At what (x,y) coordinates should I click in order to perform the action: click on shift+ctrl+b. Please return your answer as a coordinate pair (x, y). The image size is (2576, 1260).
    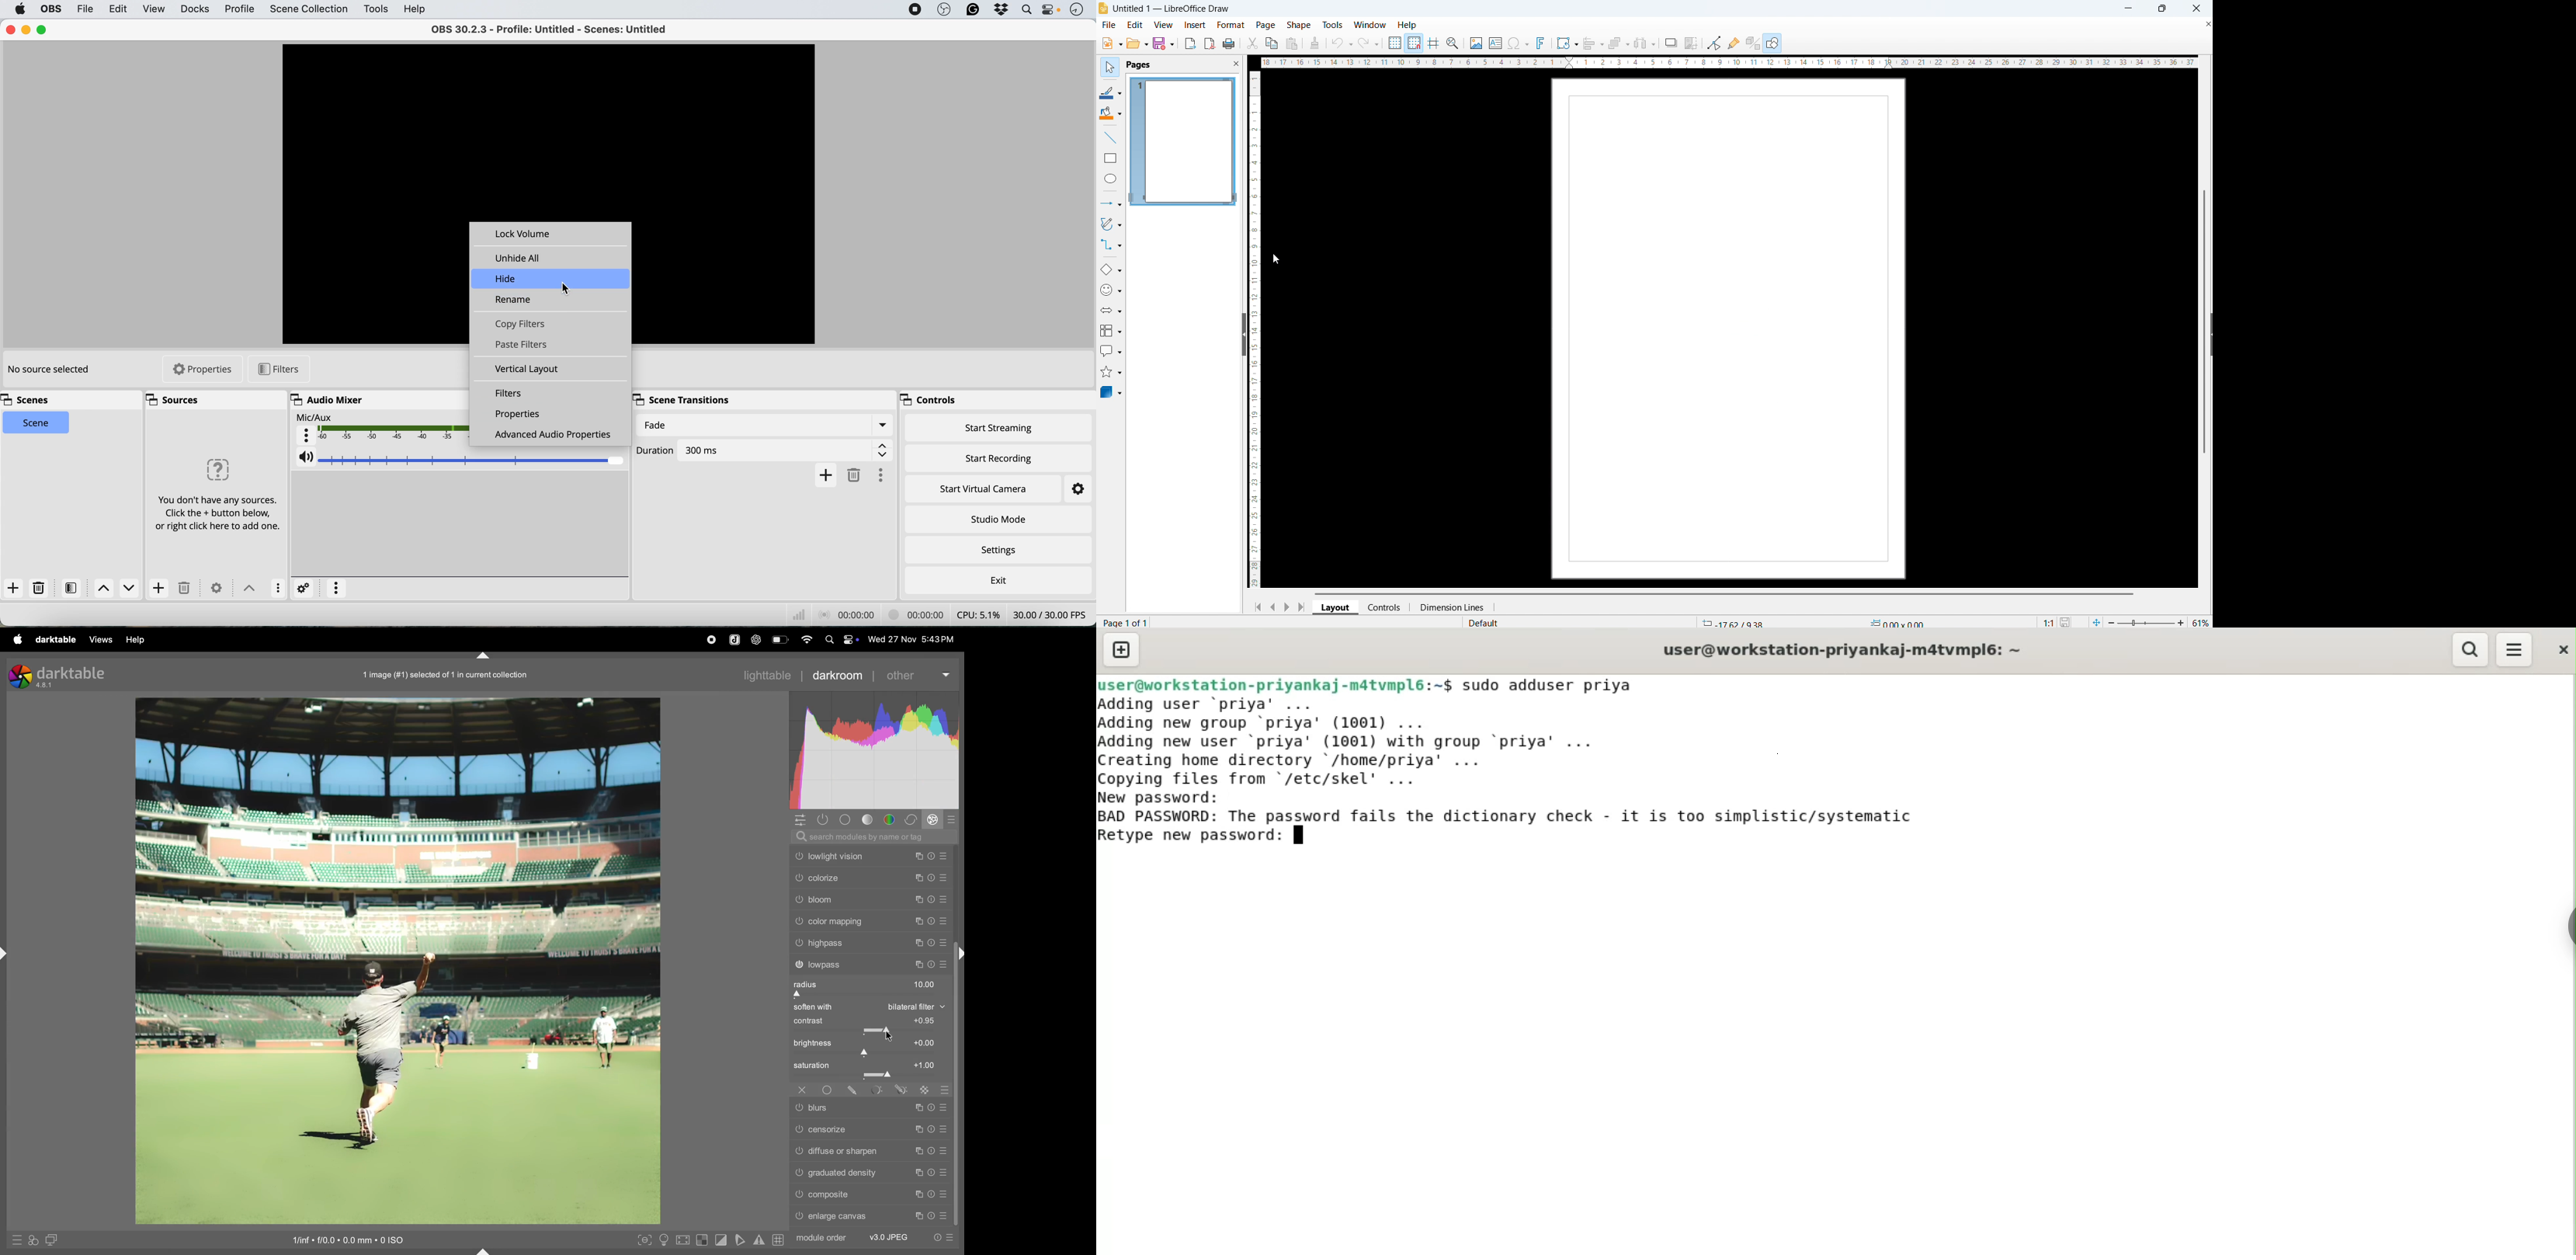
    Looking at the image, I should click on (484, 1250).